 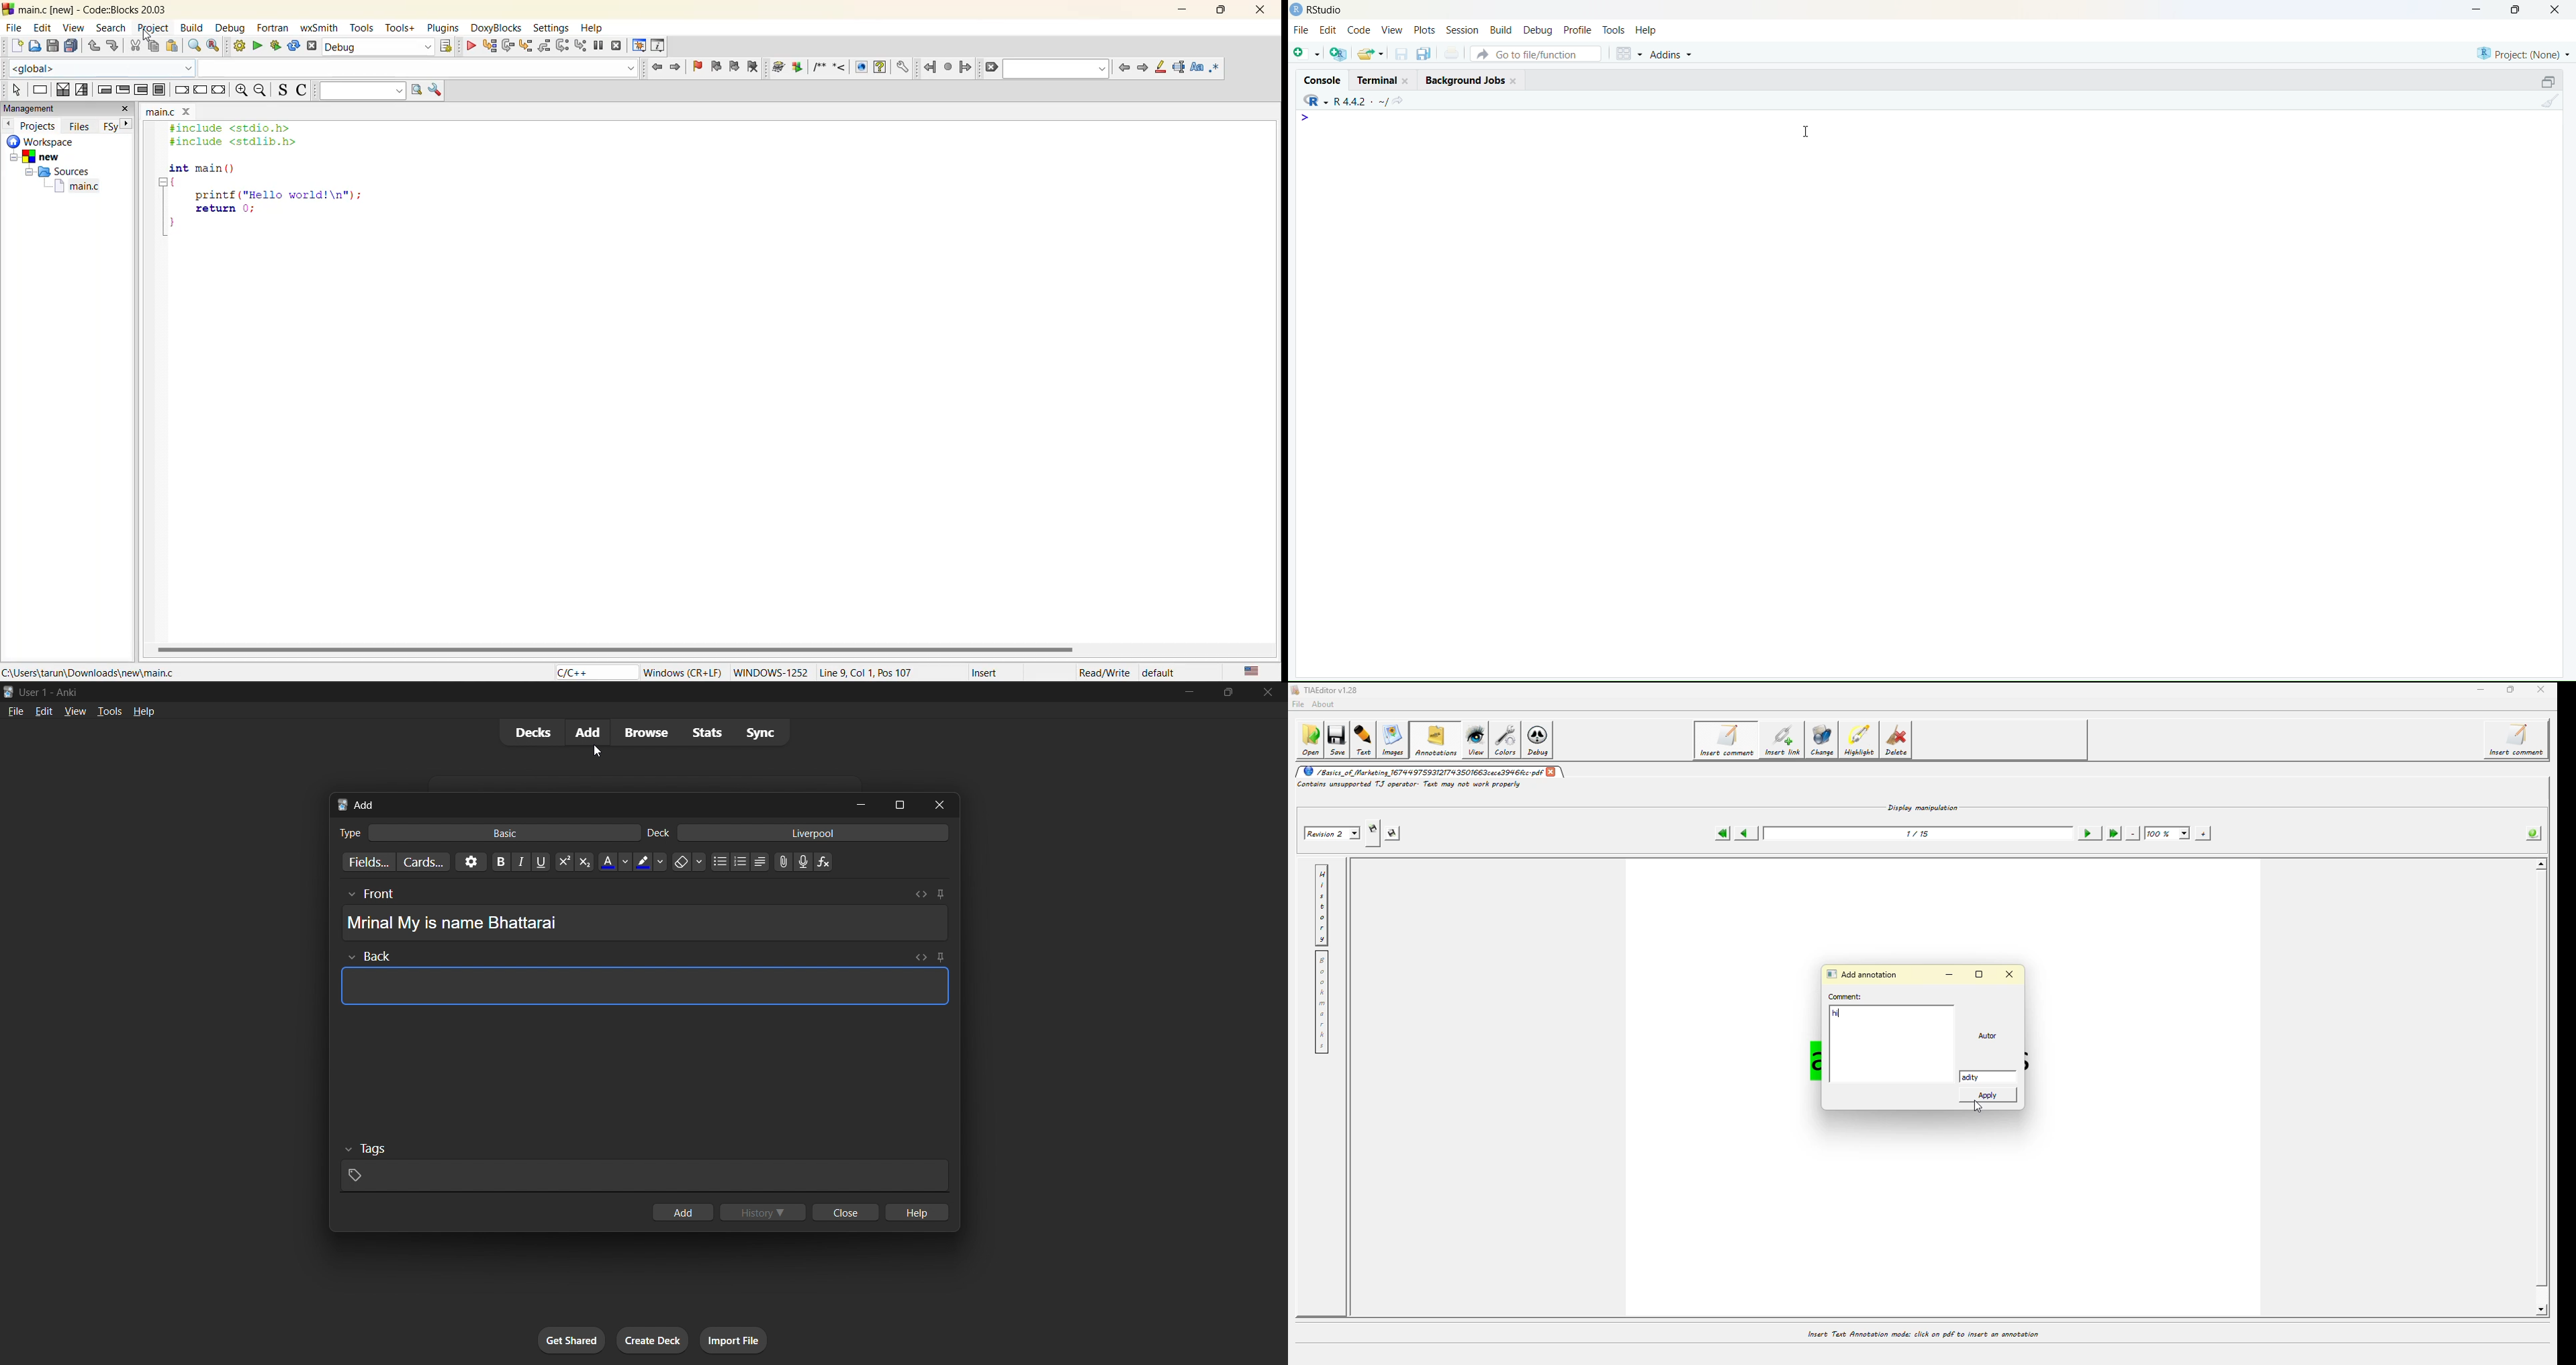 What do you see at coordinates (580, 803) in the screenshot?
I see `add title bar` at bounding box center [580, 803].